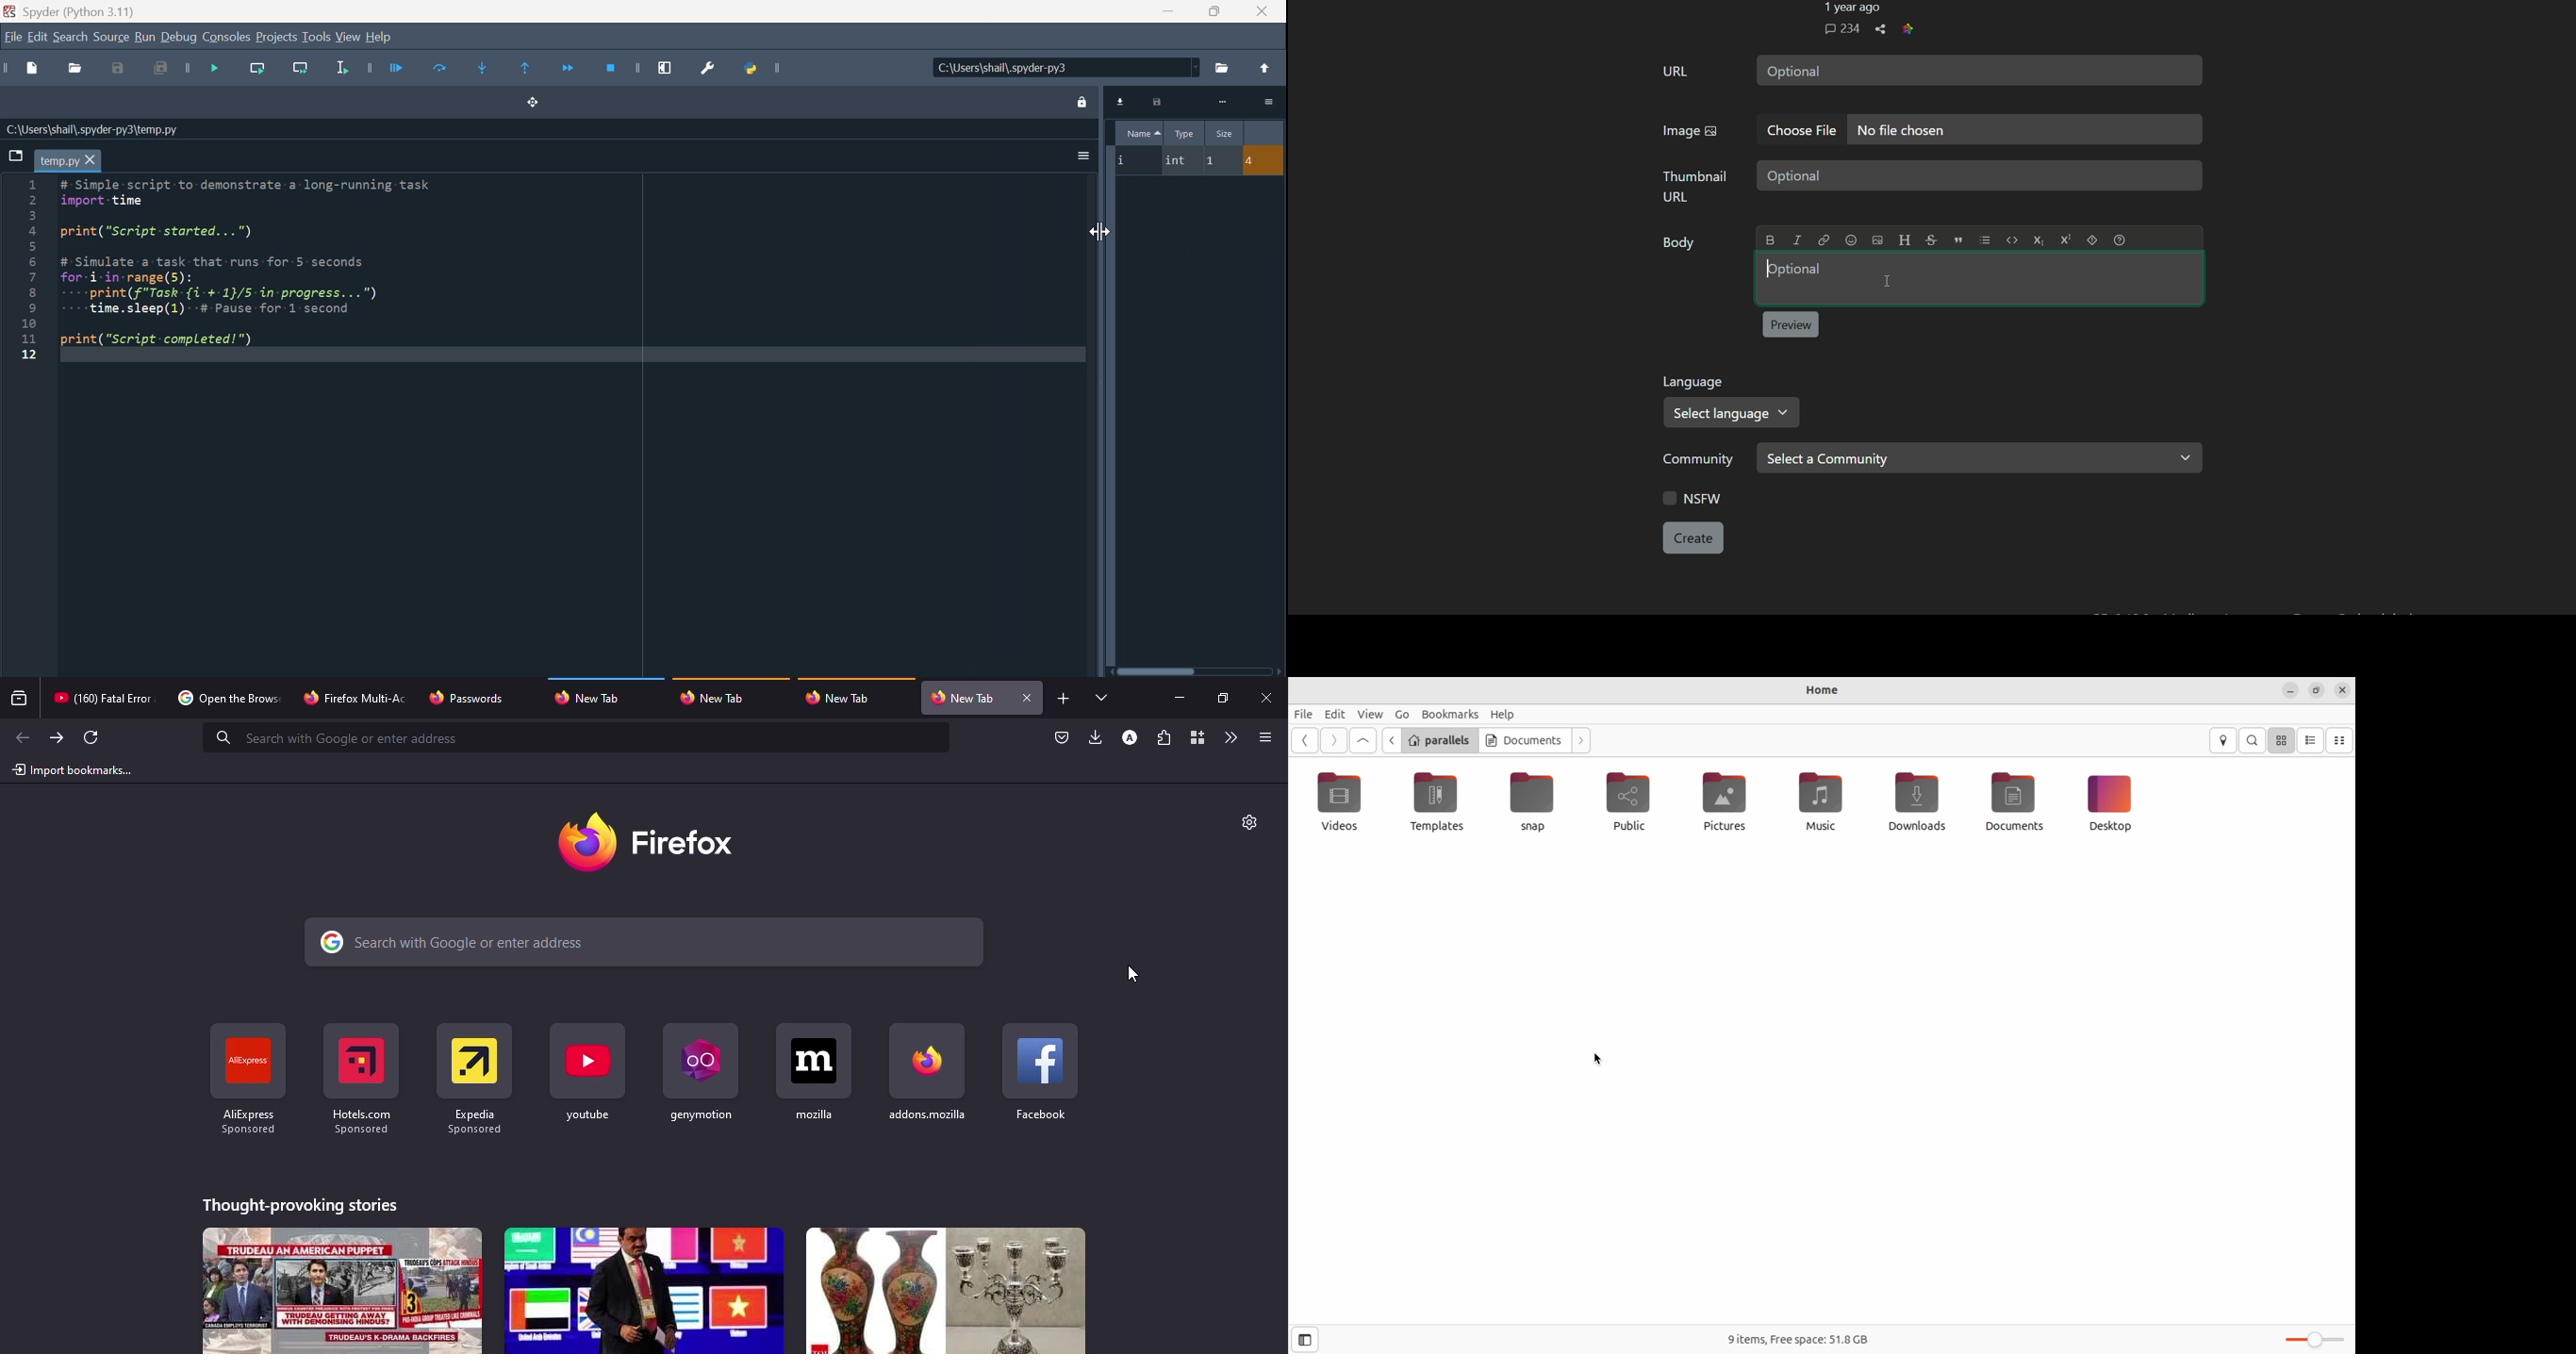 This screenshot has width=2576, height=1372. Describe the element at coordinates (1733, 414) in the screenshot. I see `Select language` at that location.